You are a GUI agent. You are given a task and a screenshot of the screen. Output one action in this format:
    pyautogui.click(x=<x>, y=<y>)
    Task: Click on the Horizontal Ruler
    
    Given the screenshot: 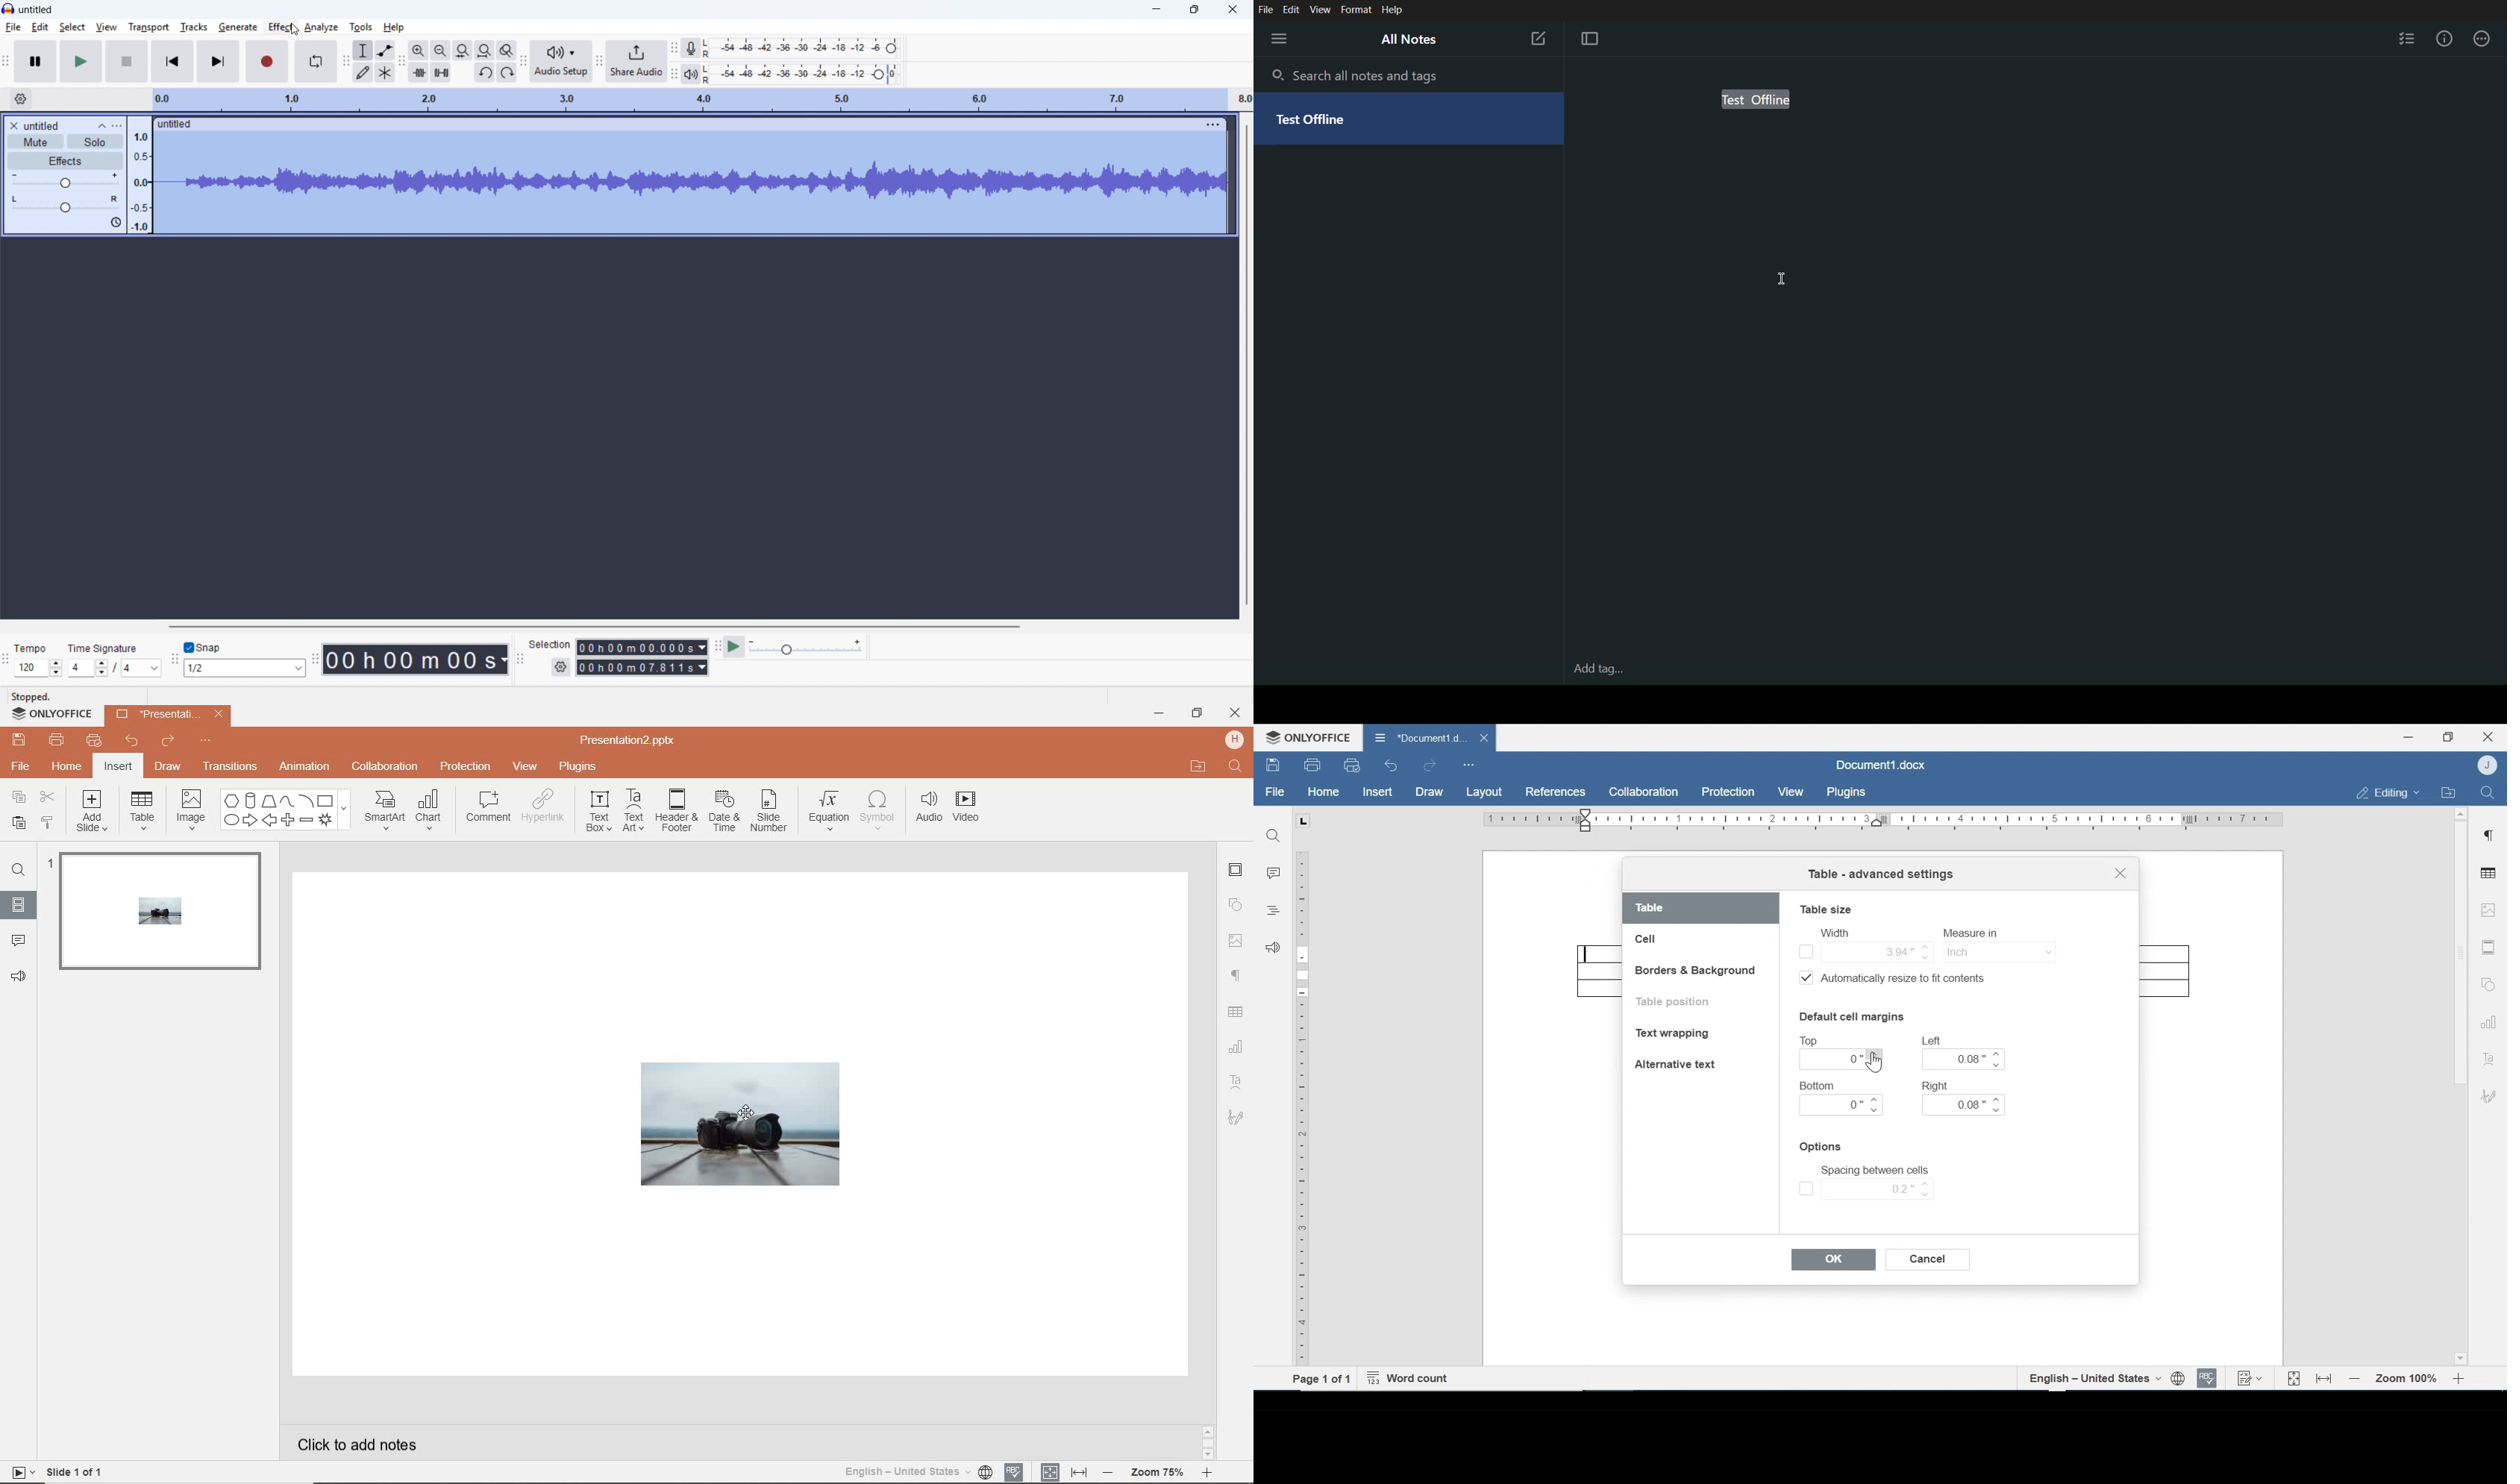 What is the action you would take?
    pyautogui.click(x=1882, y=820)
    